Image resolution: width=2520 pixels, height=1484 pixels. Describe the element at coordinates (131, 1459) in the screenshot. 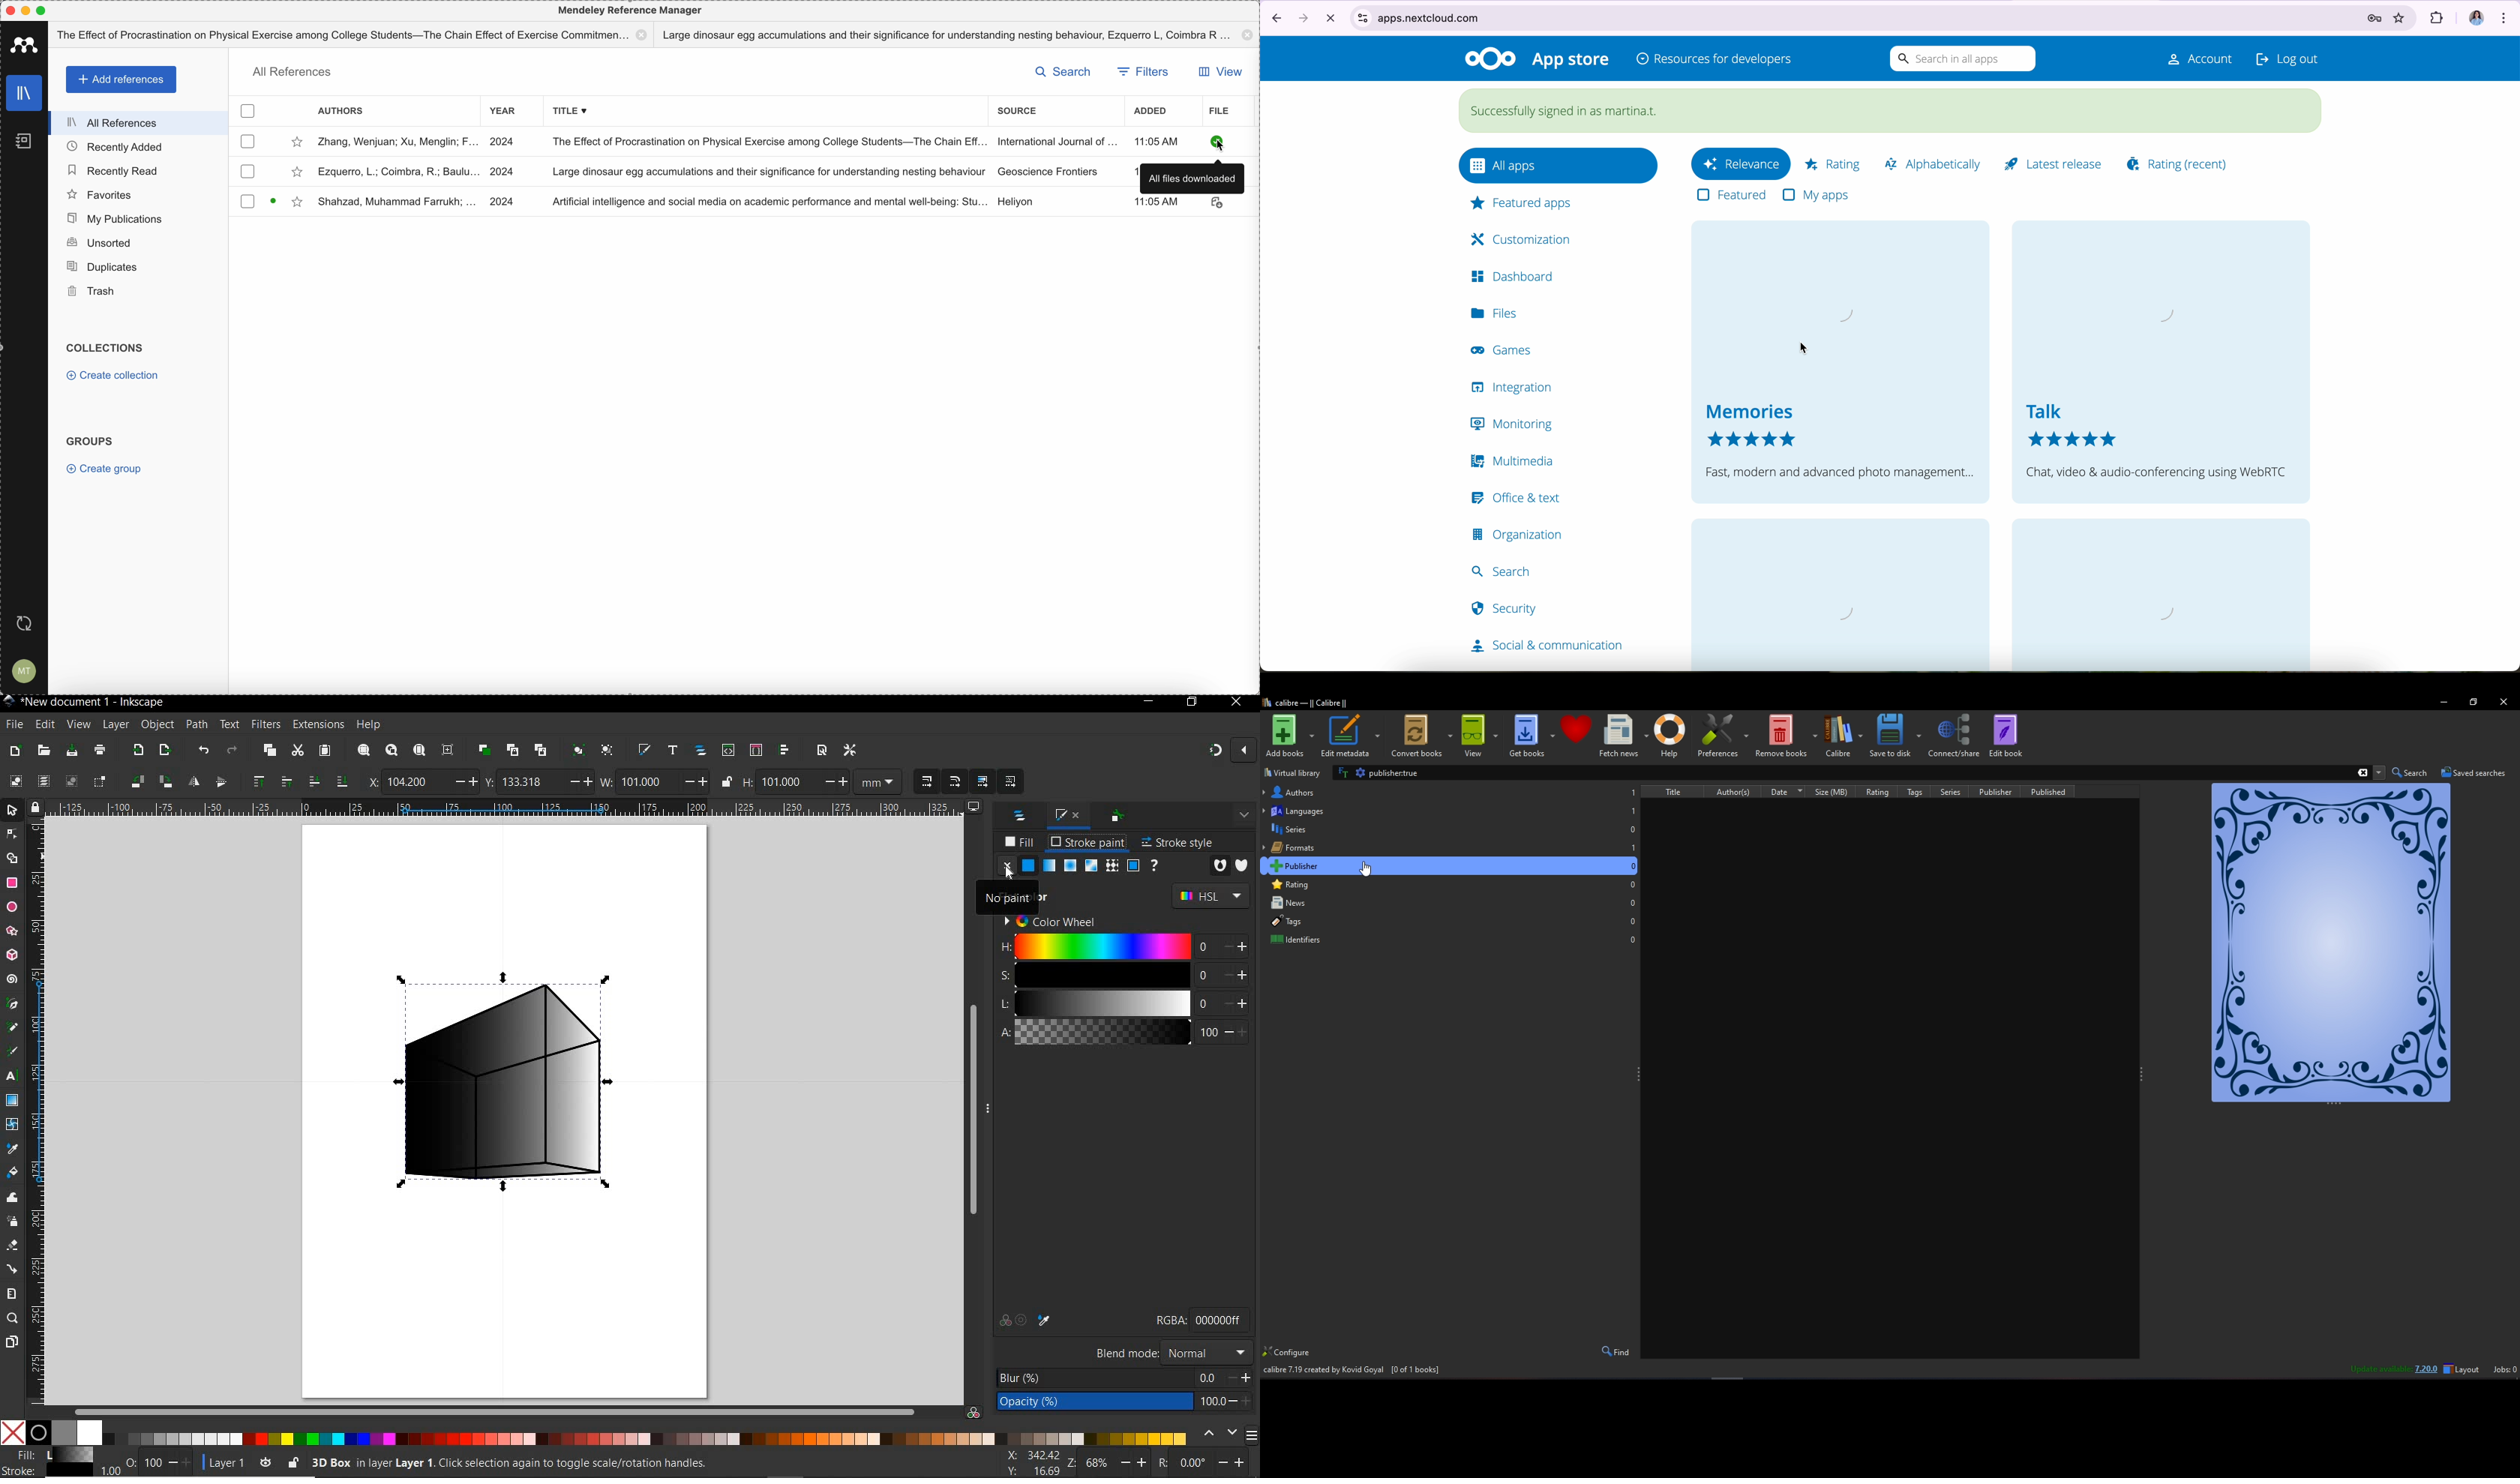

I see `OPACITY` at that location.